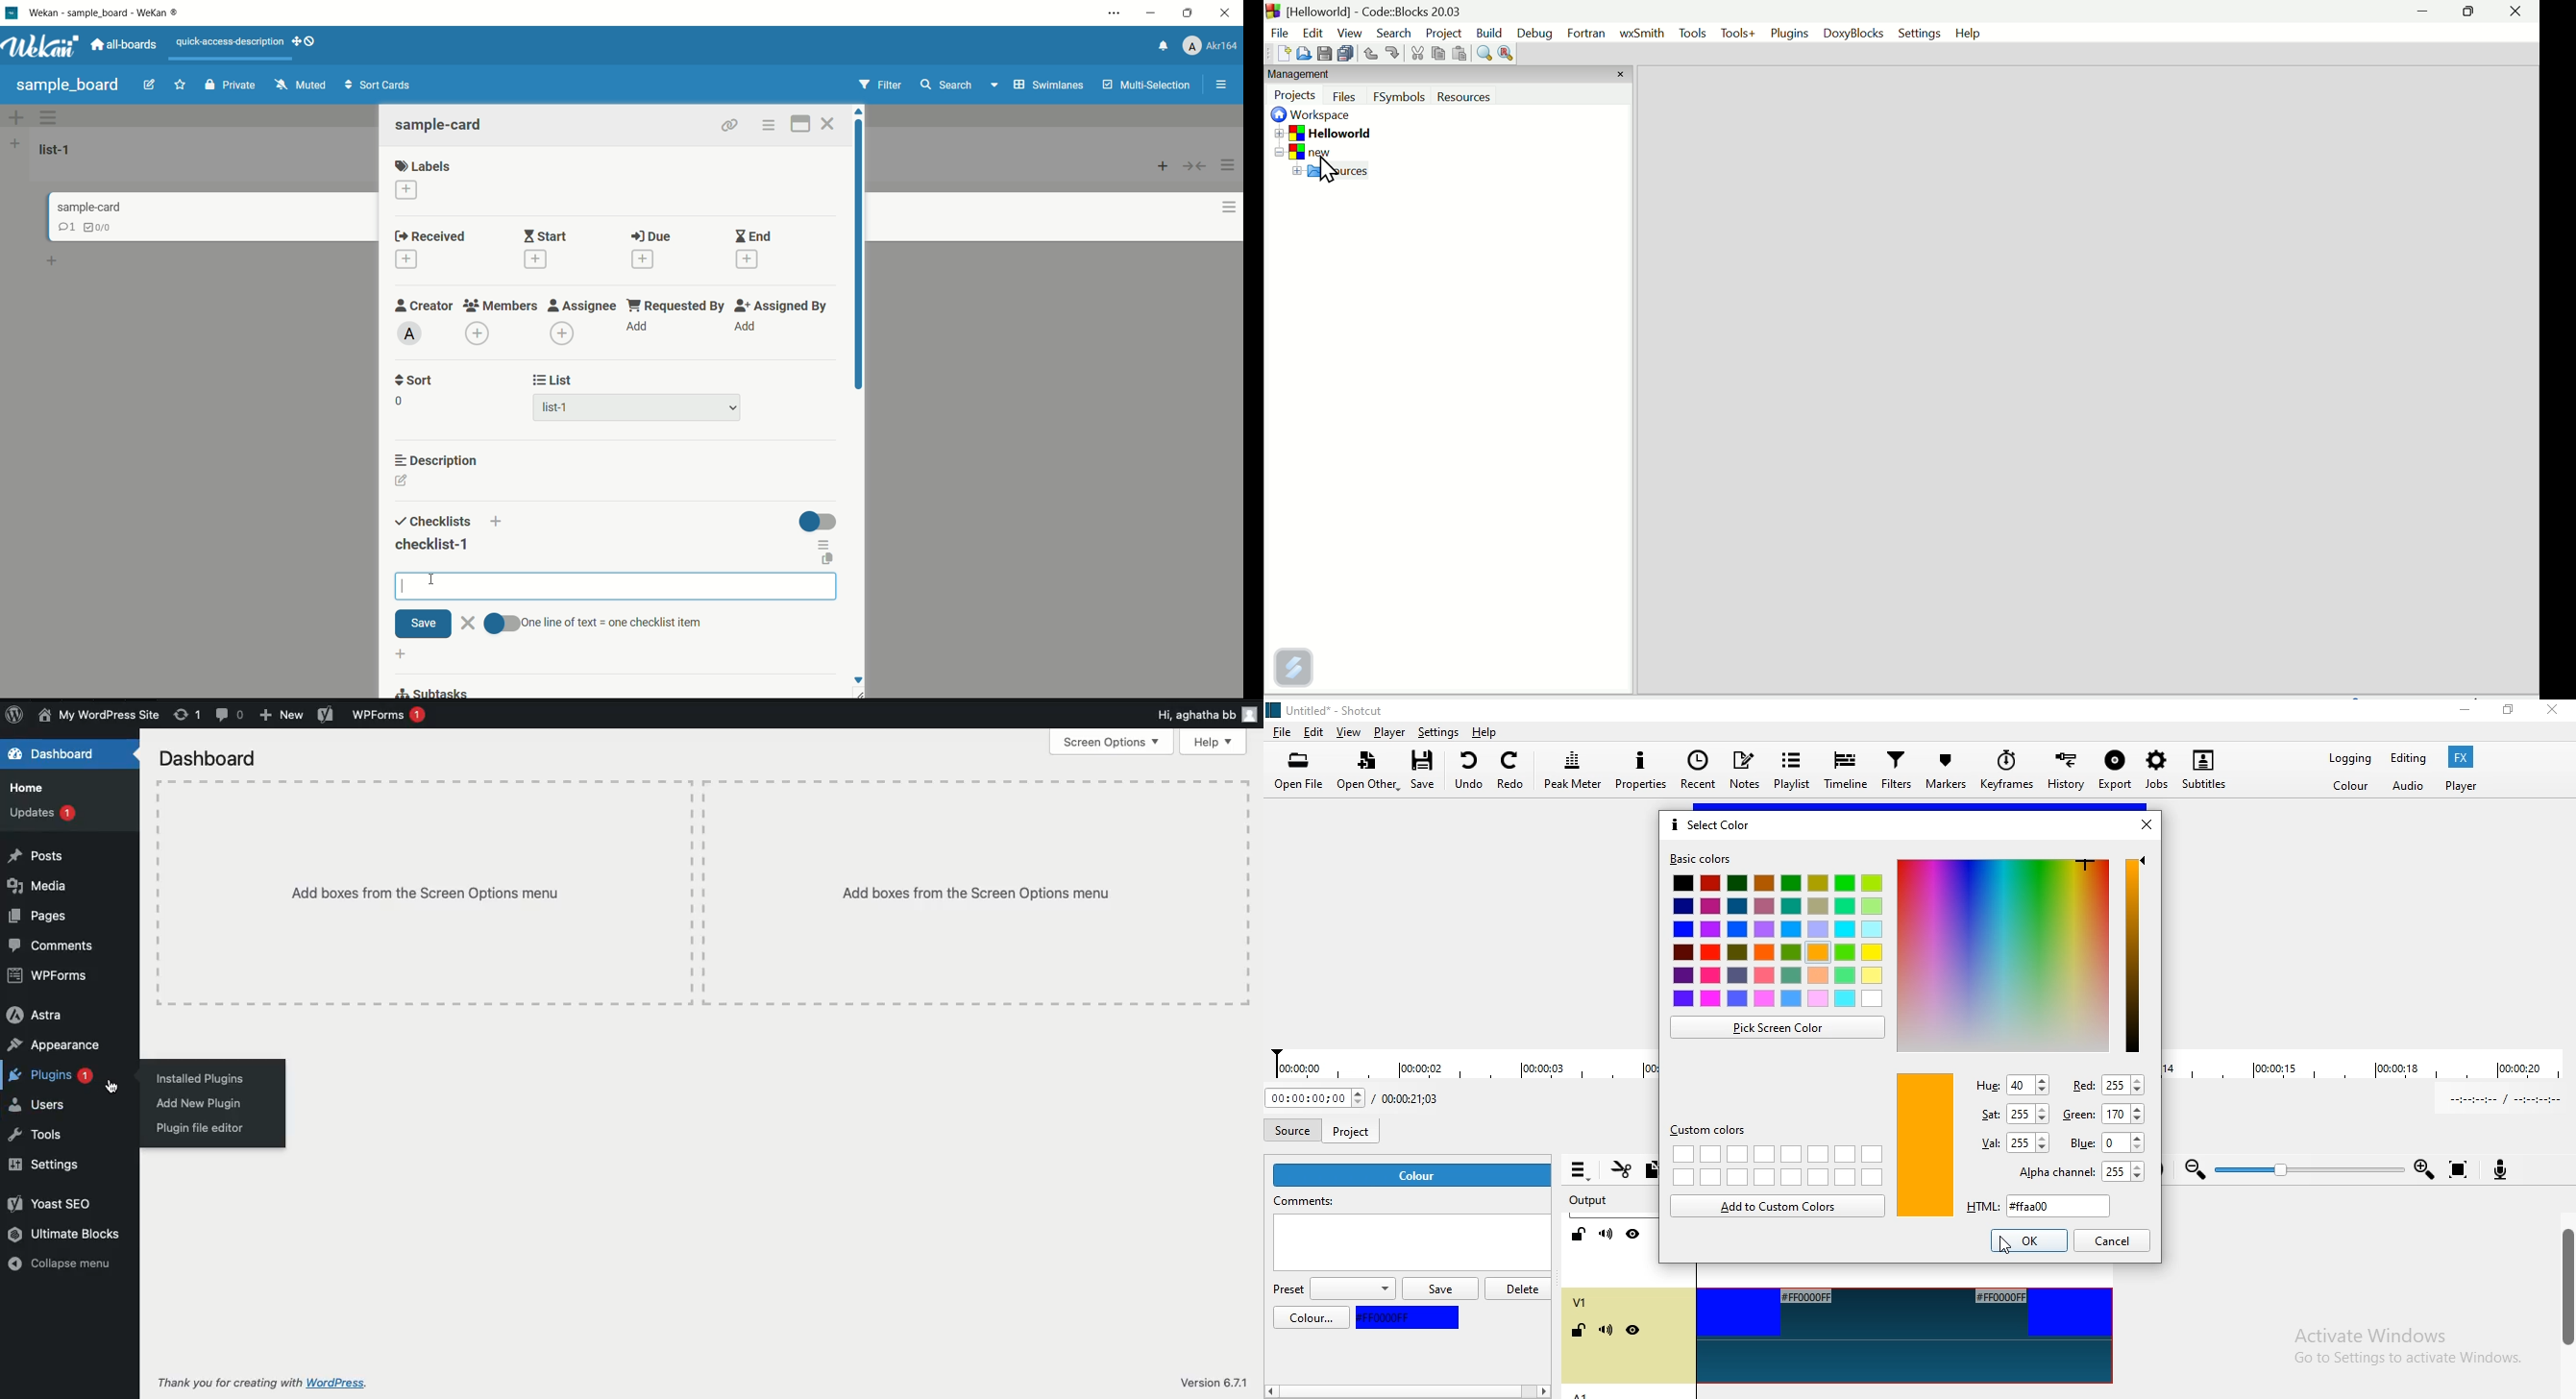 This screenshot has width=2576, height=1400. What do you see at coordinates (101, 716) in the screenshot?
I see `Name` at bounding box center [101, 716].